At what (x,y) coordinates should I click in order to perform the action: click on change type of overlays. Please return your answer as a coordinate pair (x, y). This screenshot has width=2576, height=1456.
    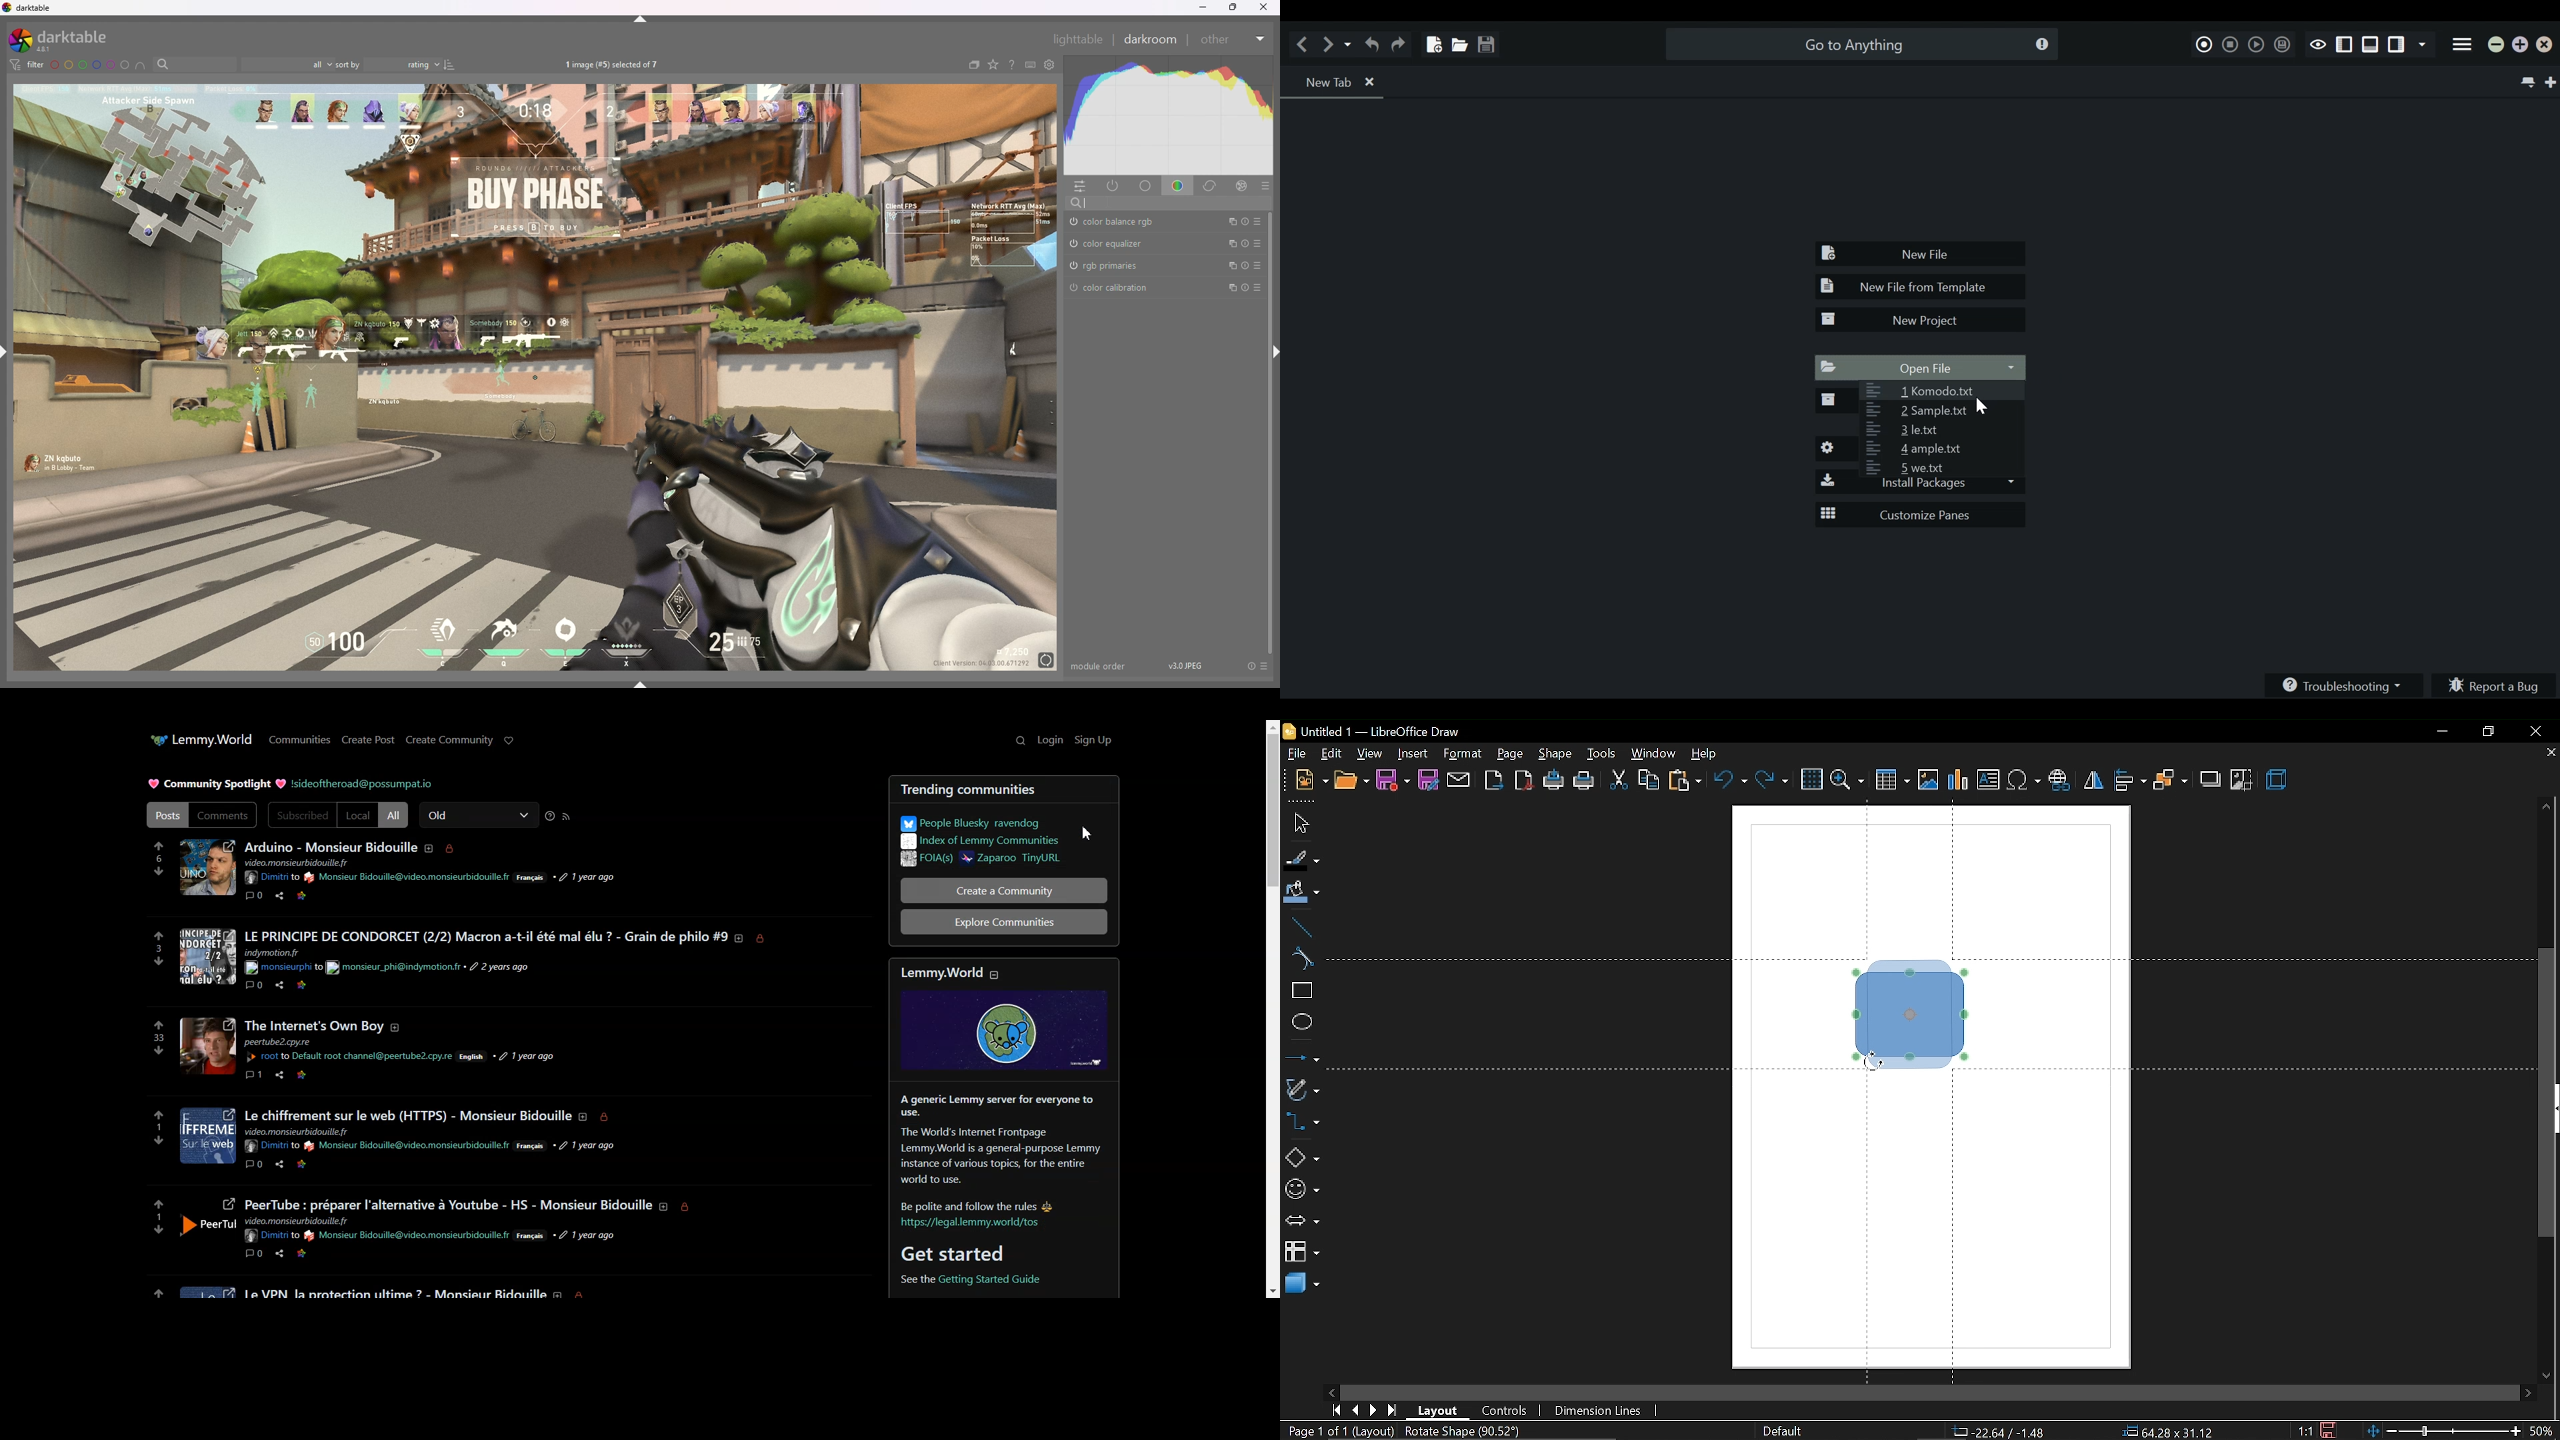
    Looking at the image, I should click on (993, 65).